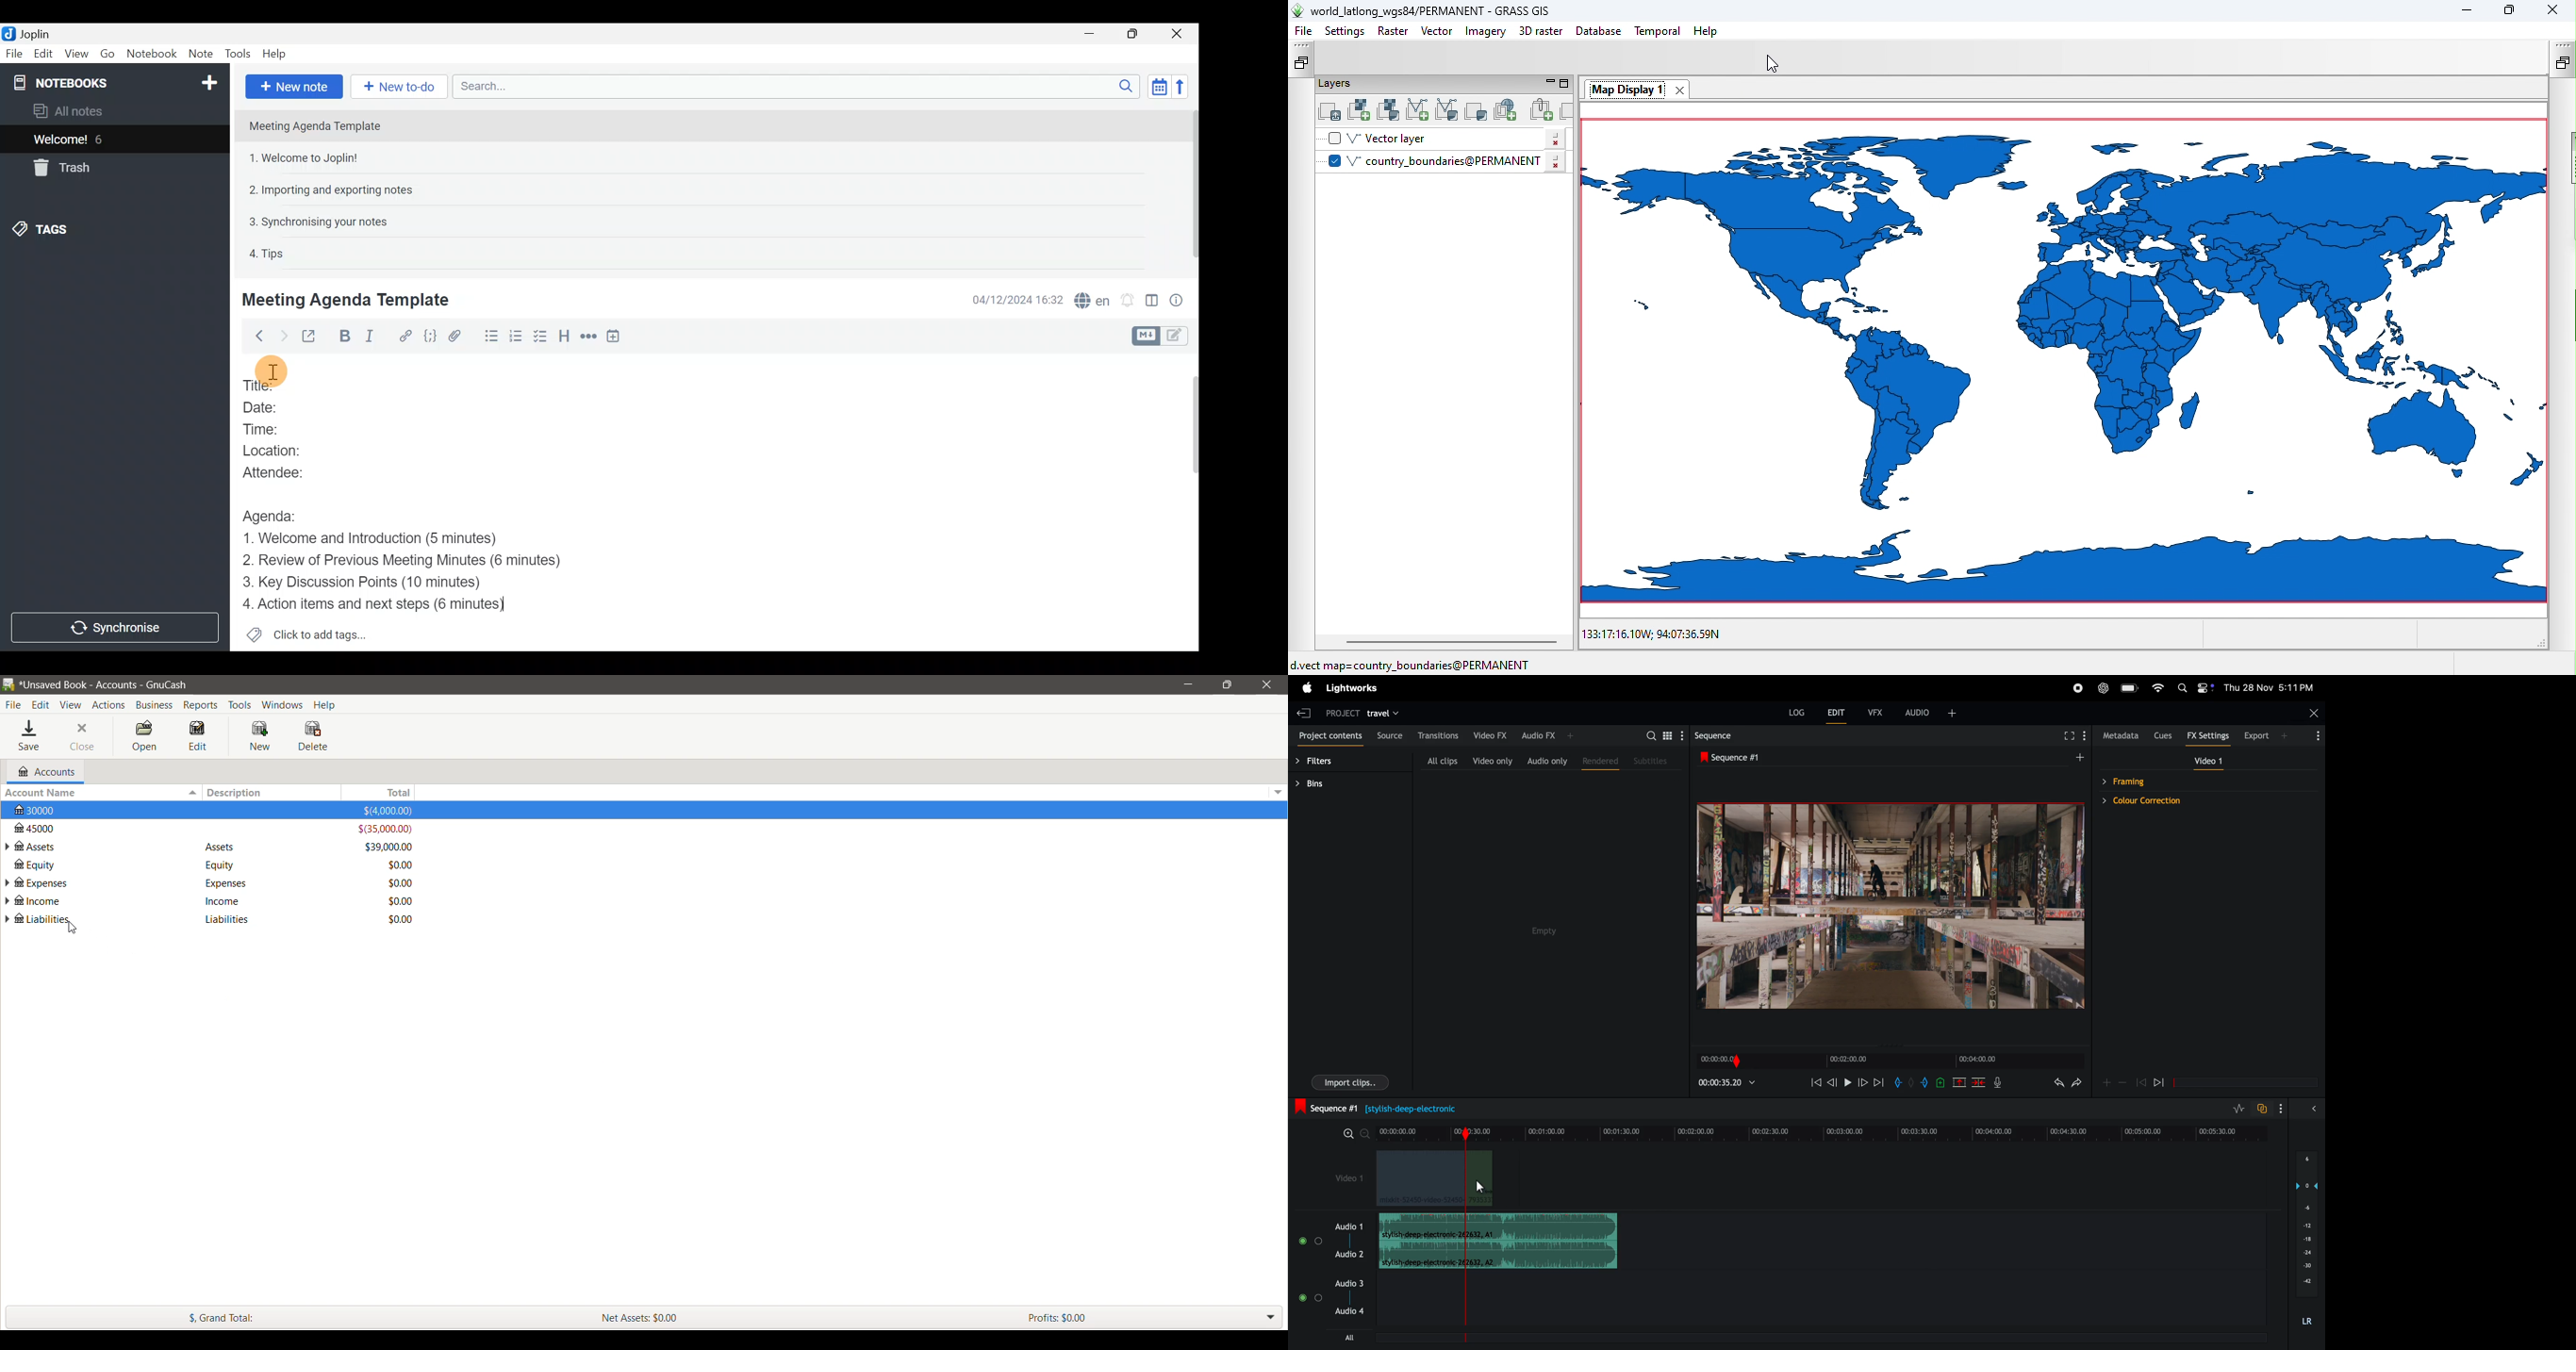  What do you see at coordinates (1498, 1226) in the screenshot?
I see `audio track` at bounding box center [1498, 1226].